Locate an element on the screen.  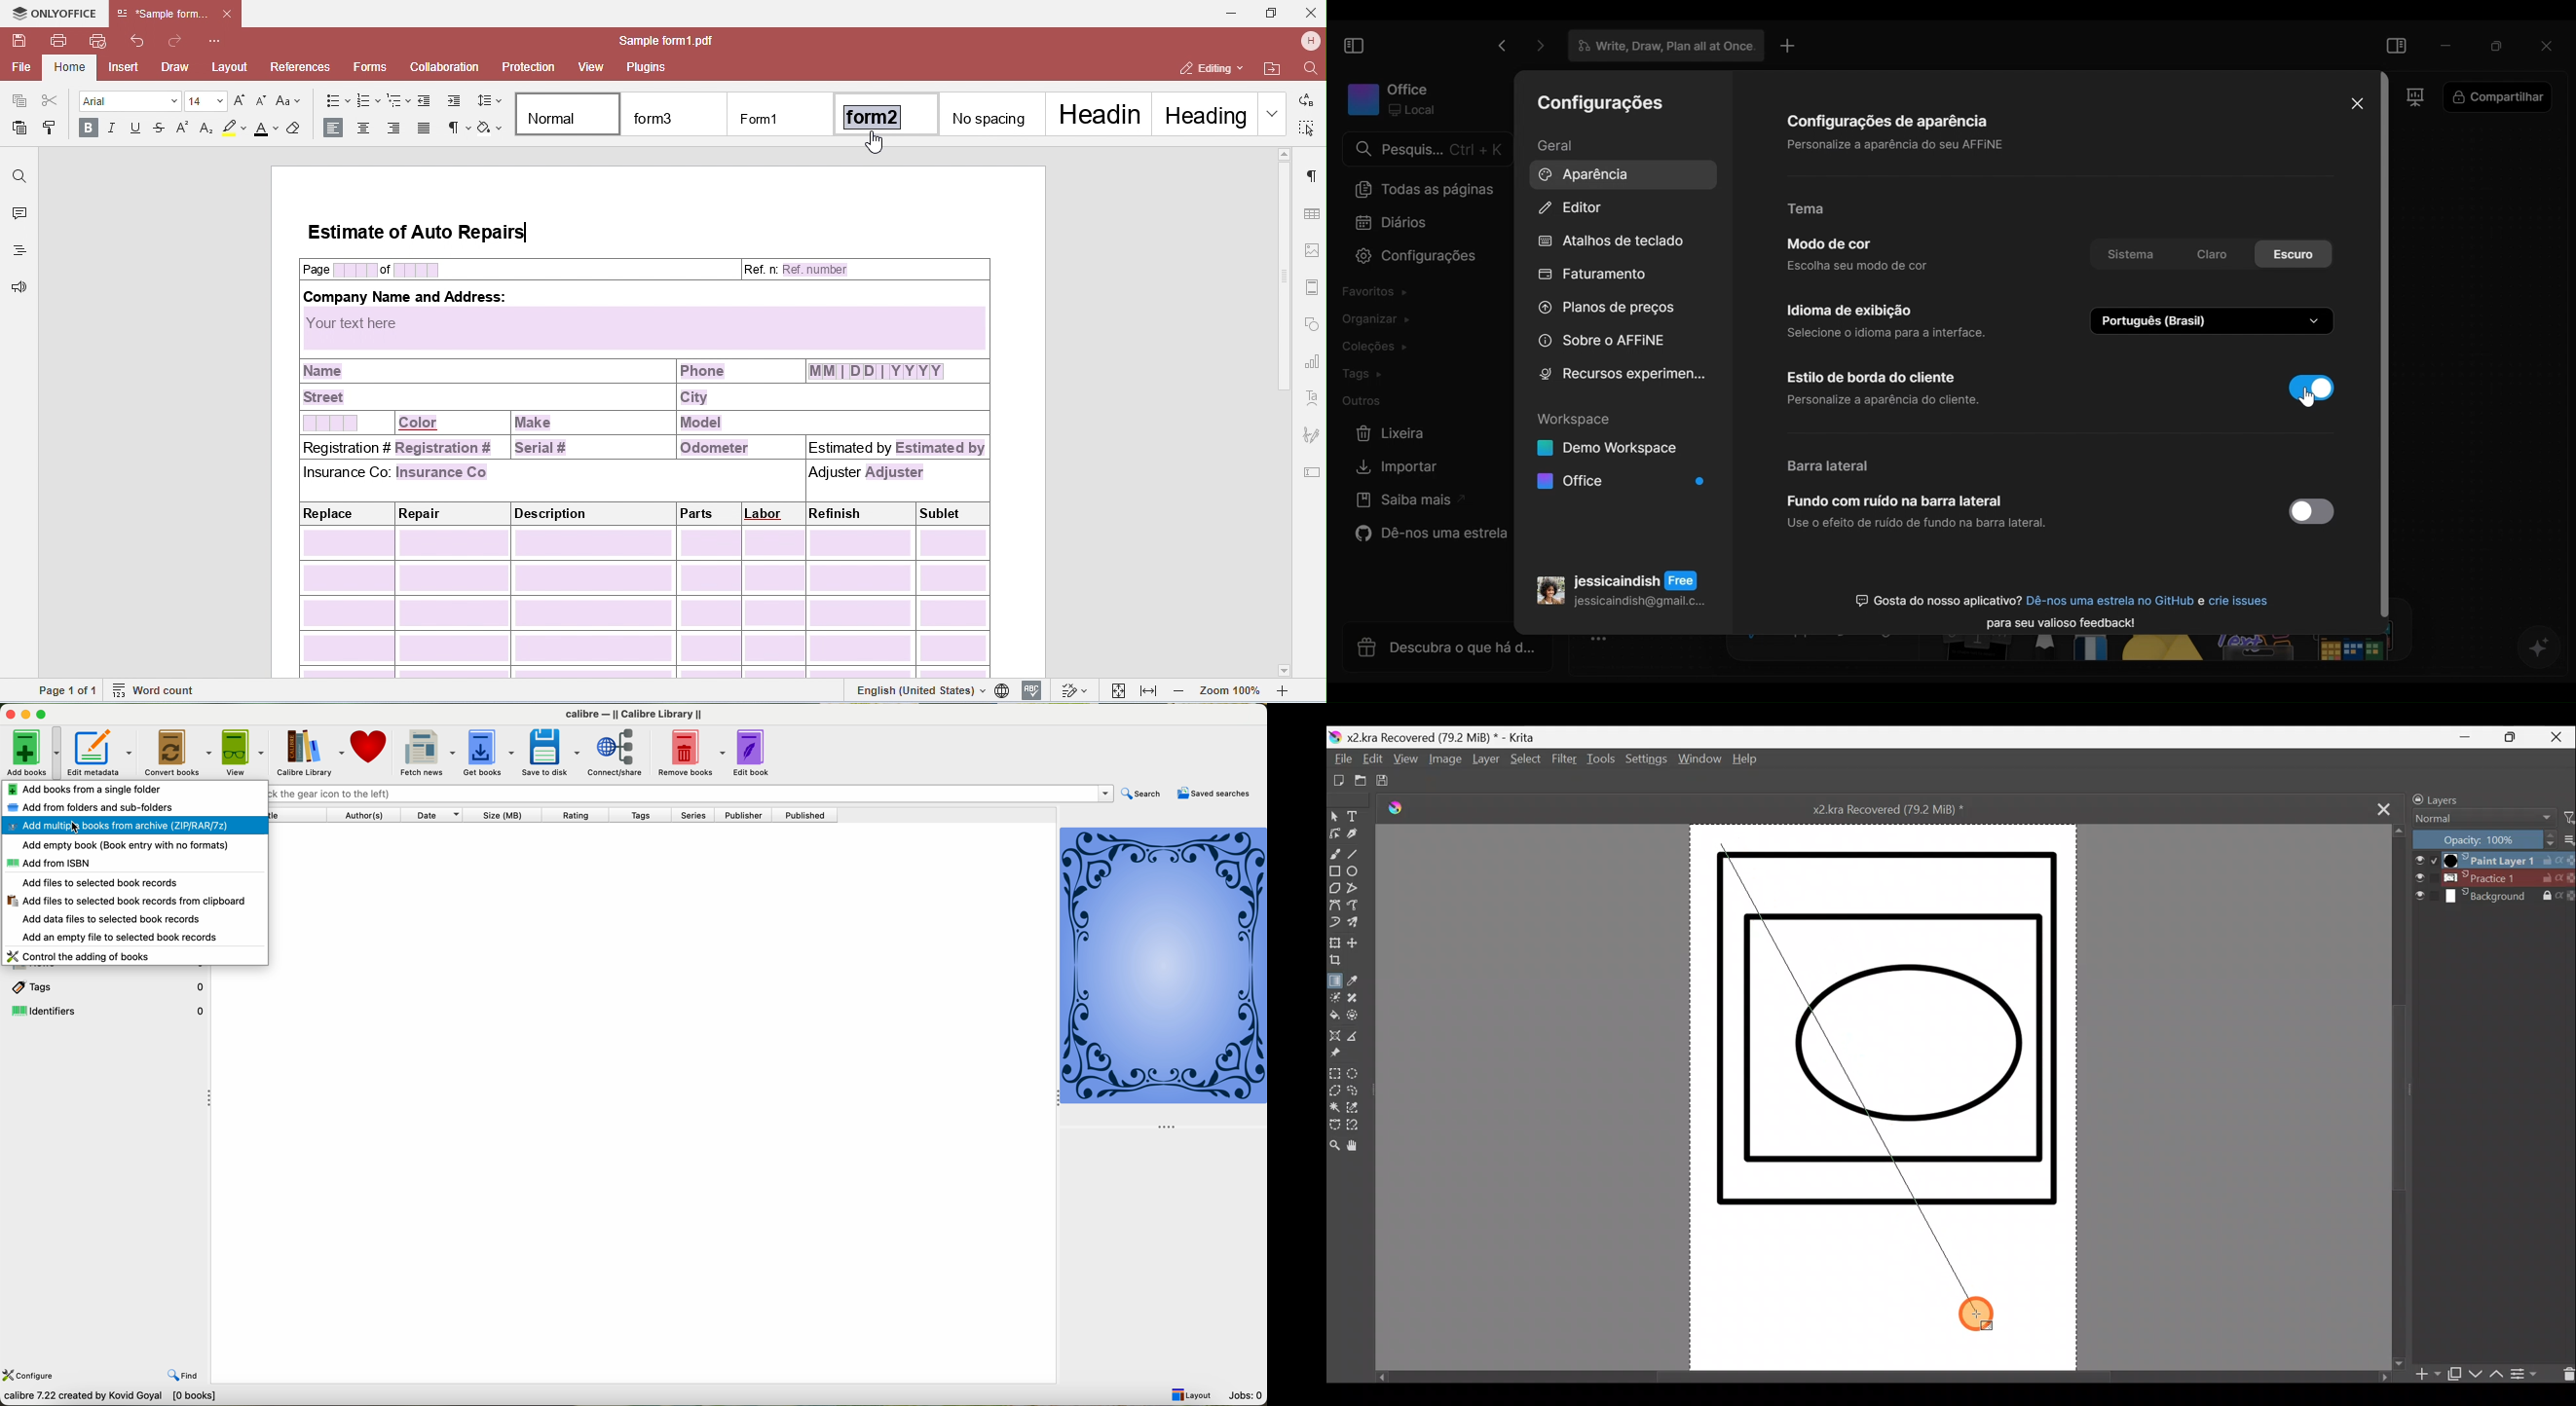
add empty book is located at coordinates (126, 845).